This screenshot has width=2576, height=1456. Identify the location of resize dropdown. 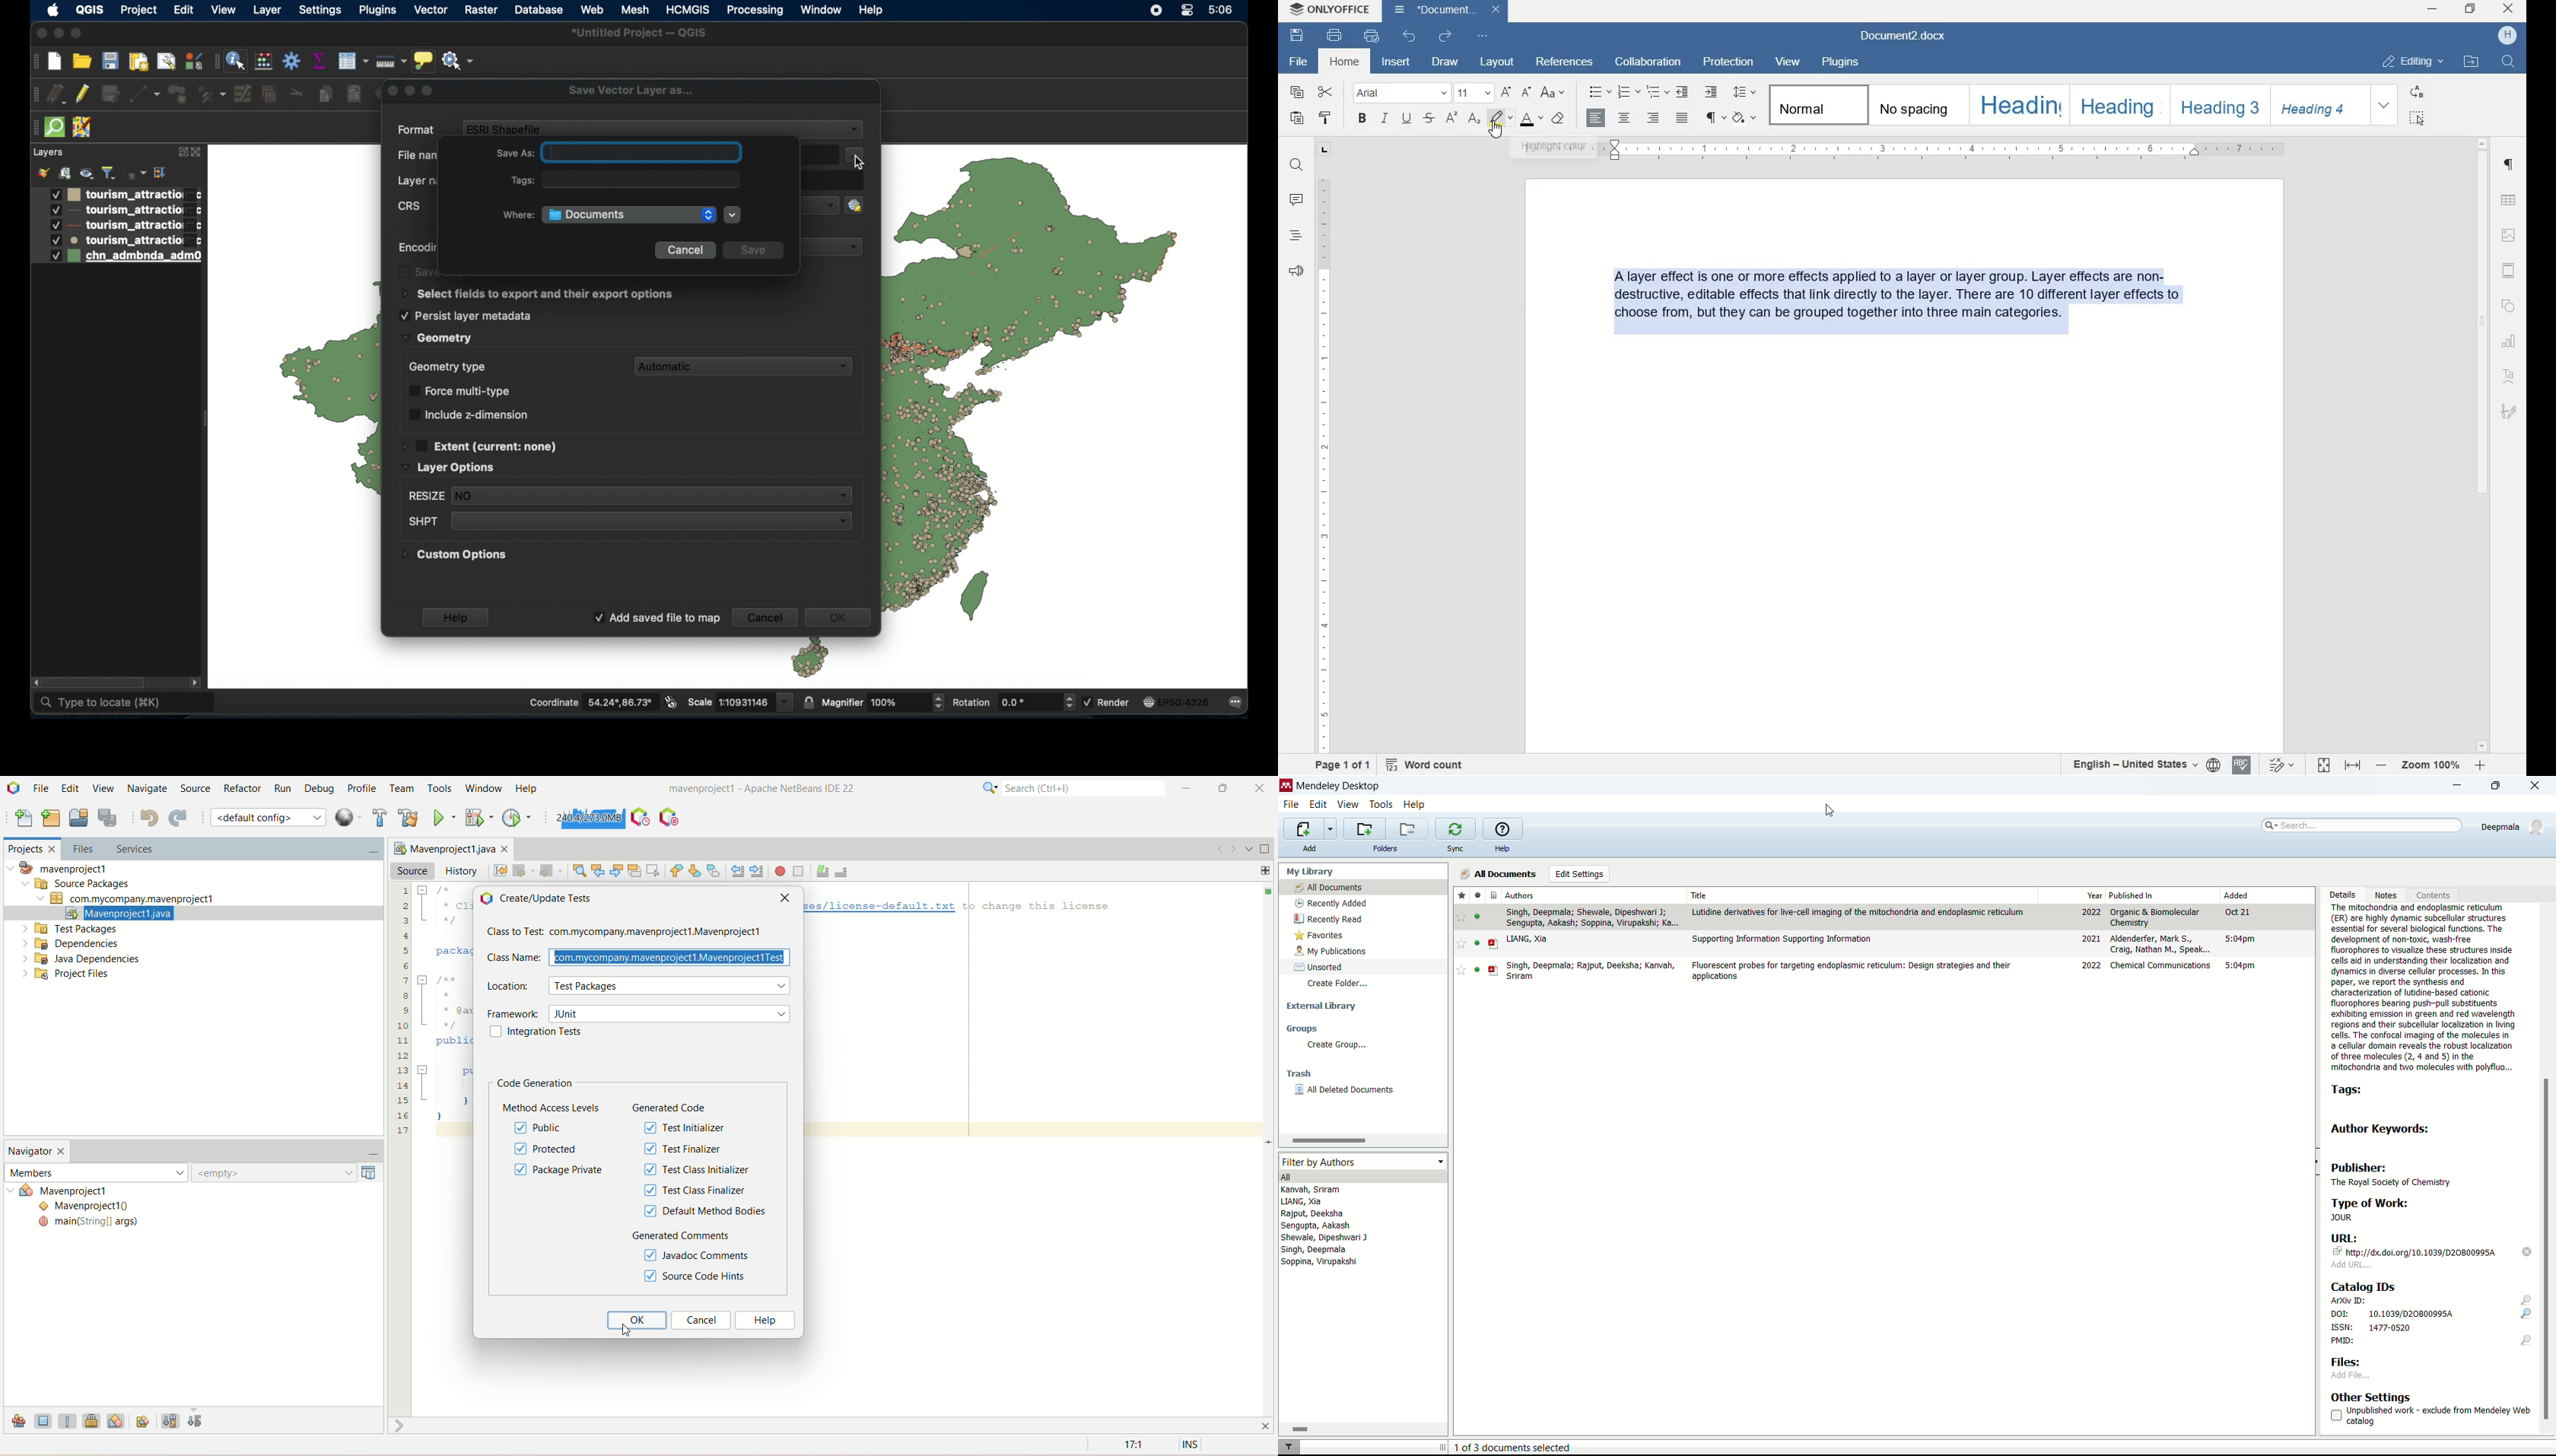
(628, 497).